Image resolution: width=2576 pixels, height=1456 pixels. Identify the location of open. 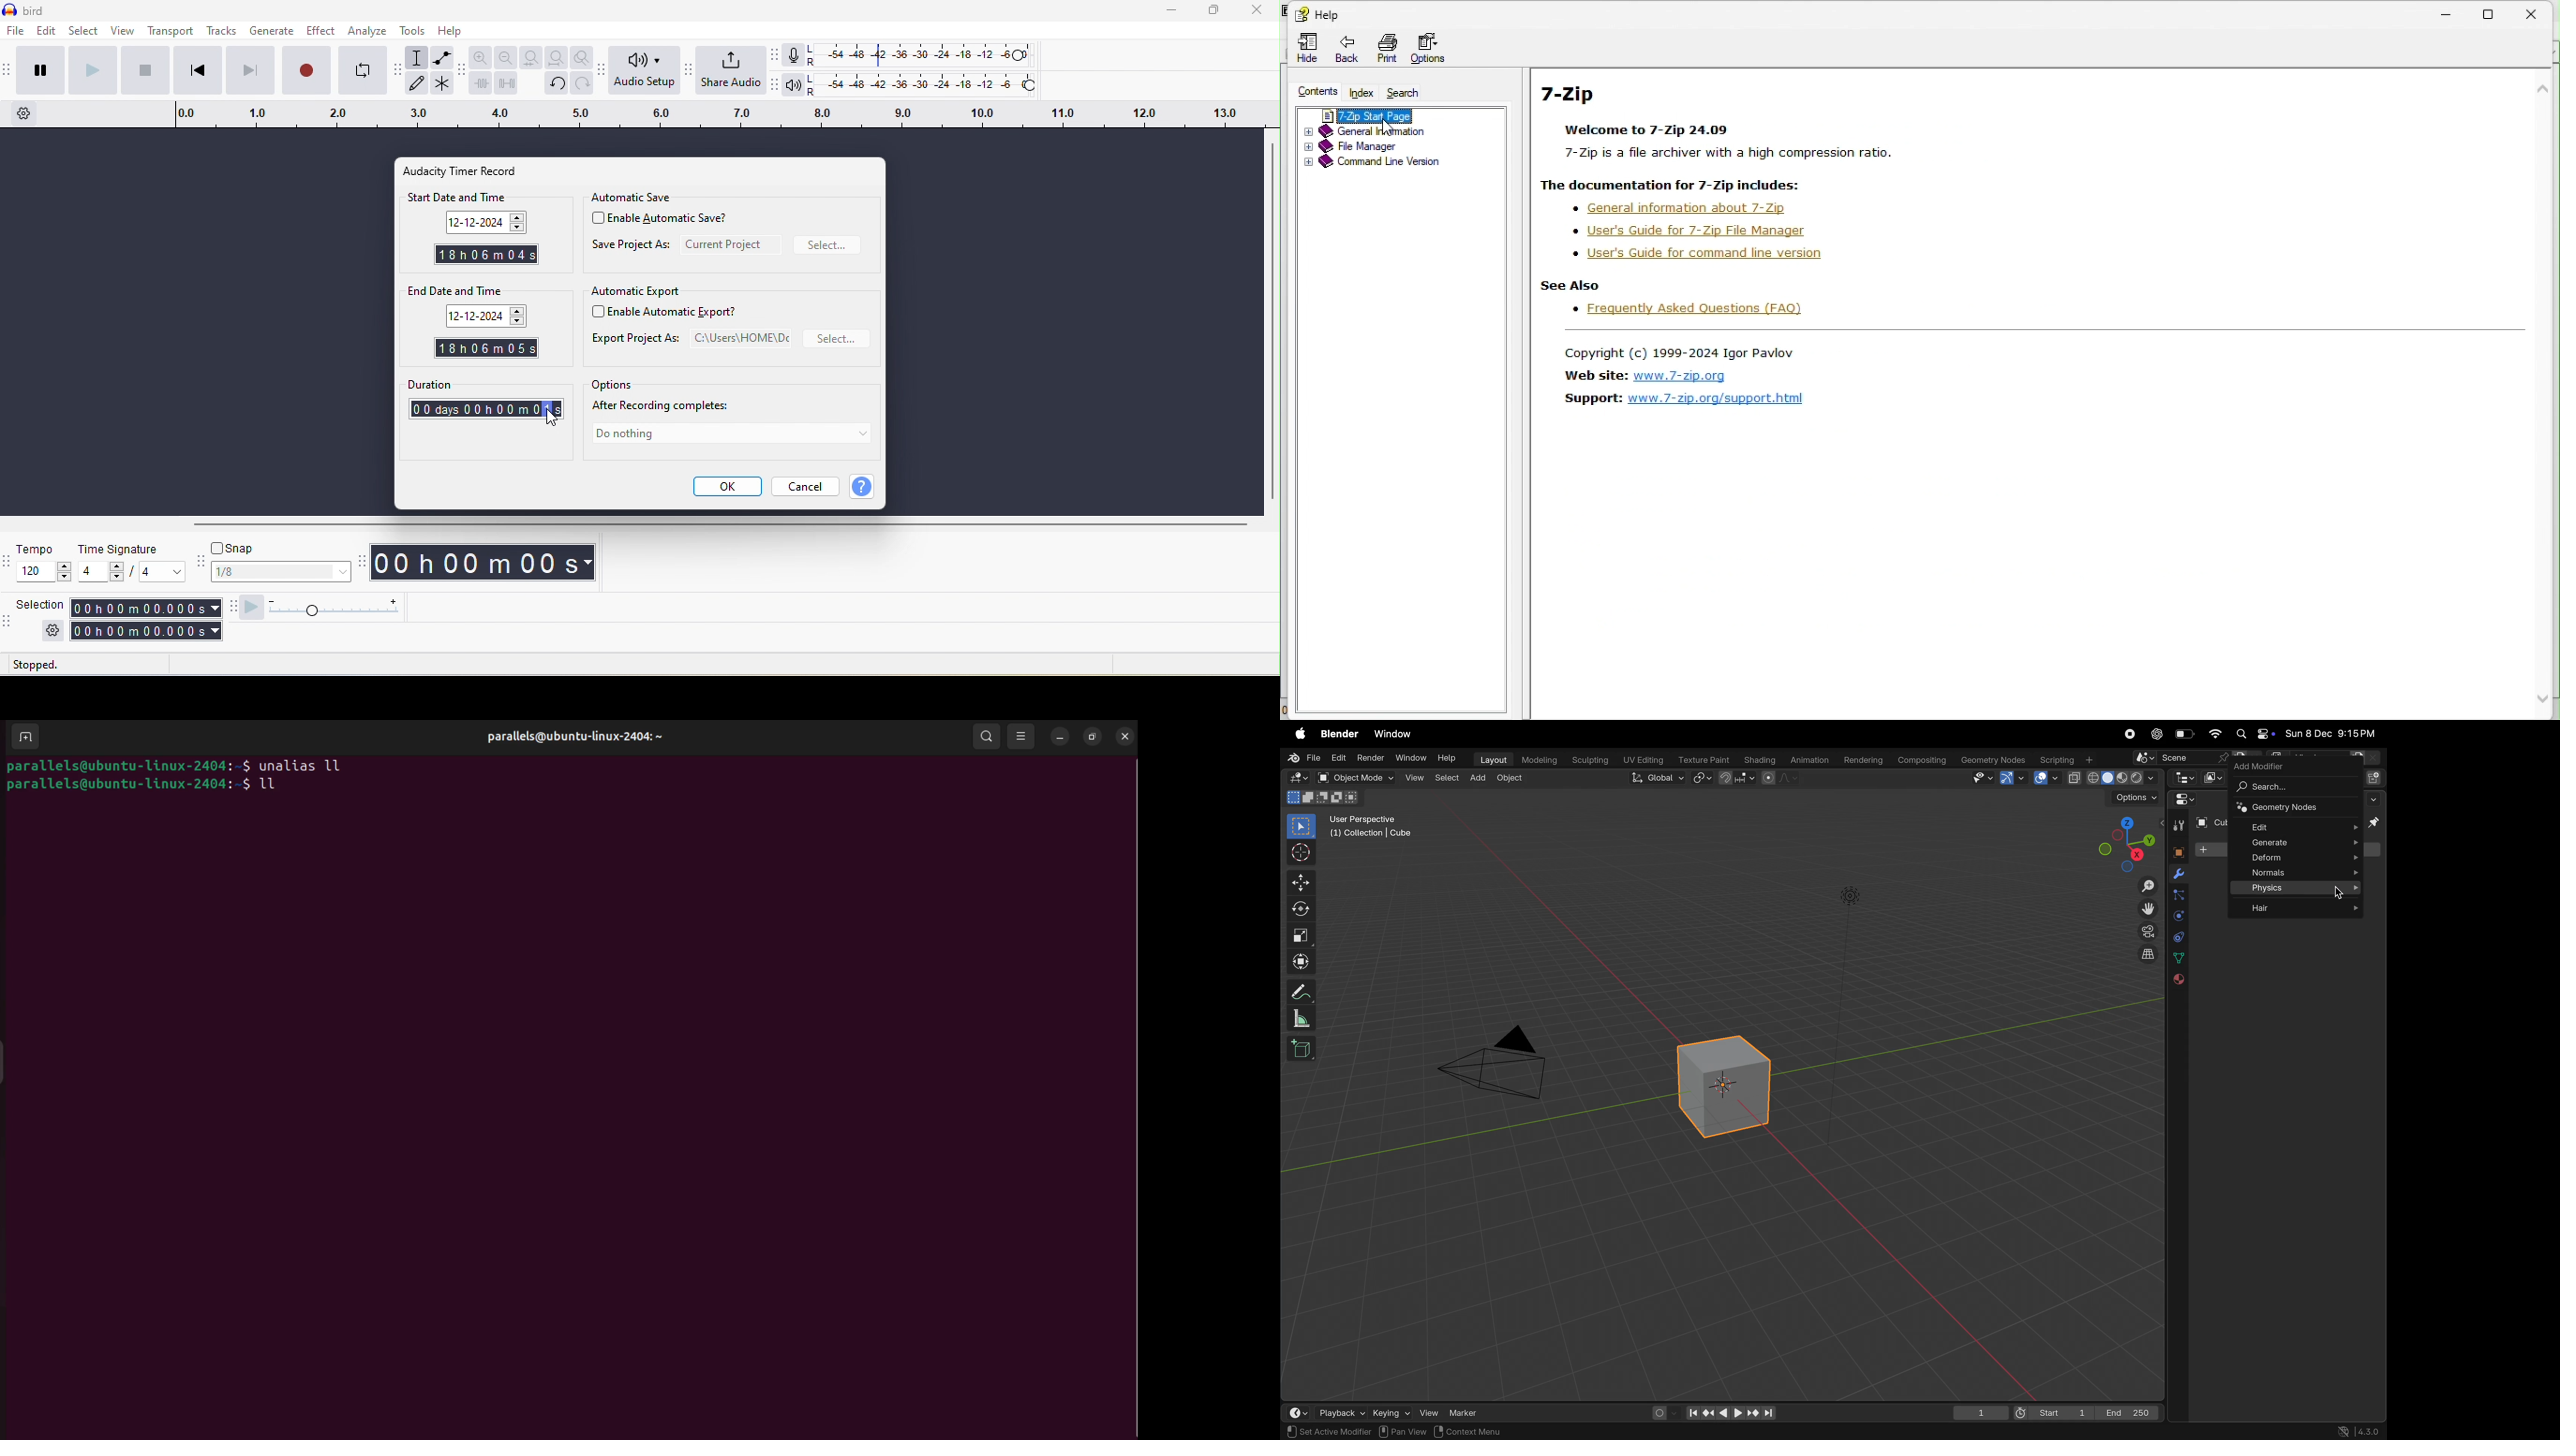
(1323, 778).